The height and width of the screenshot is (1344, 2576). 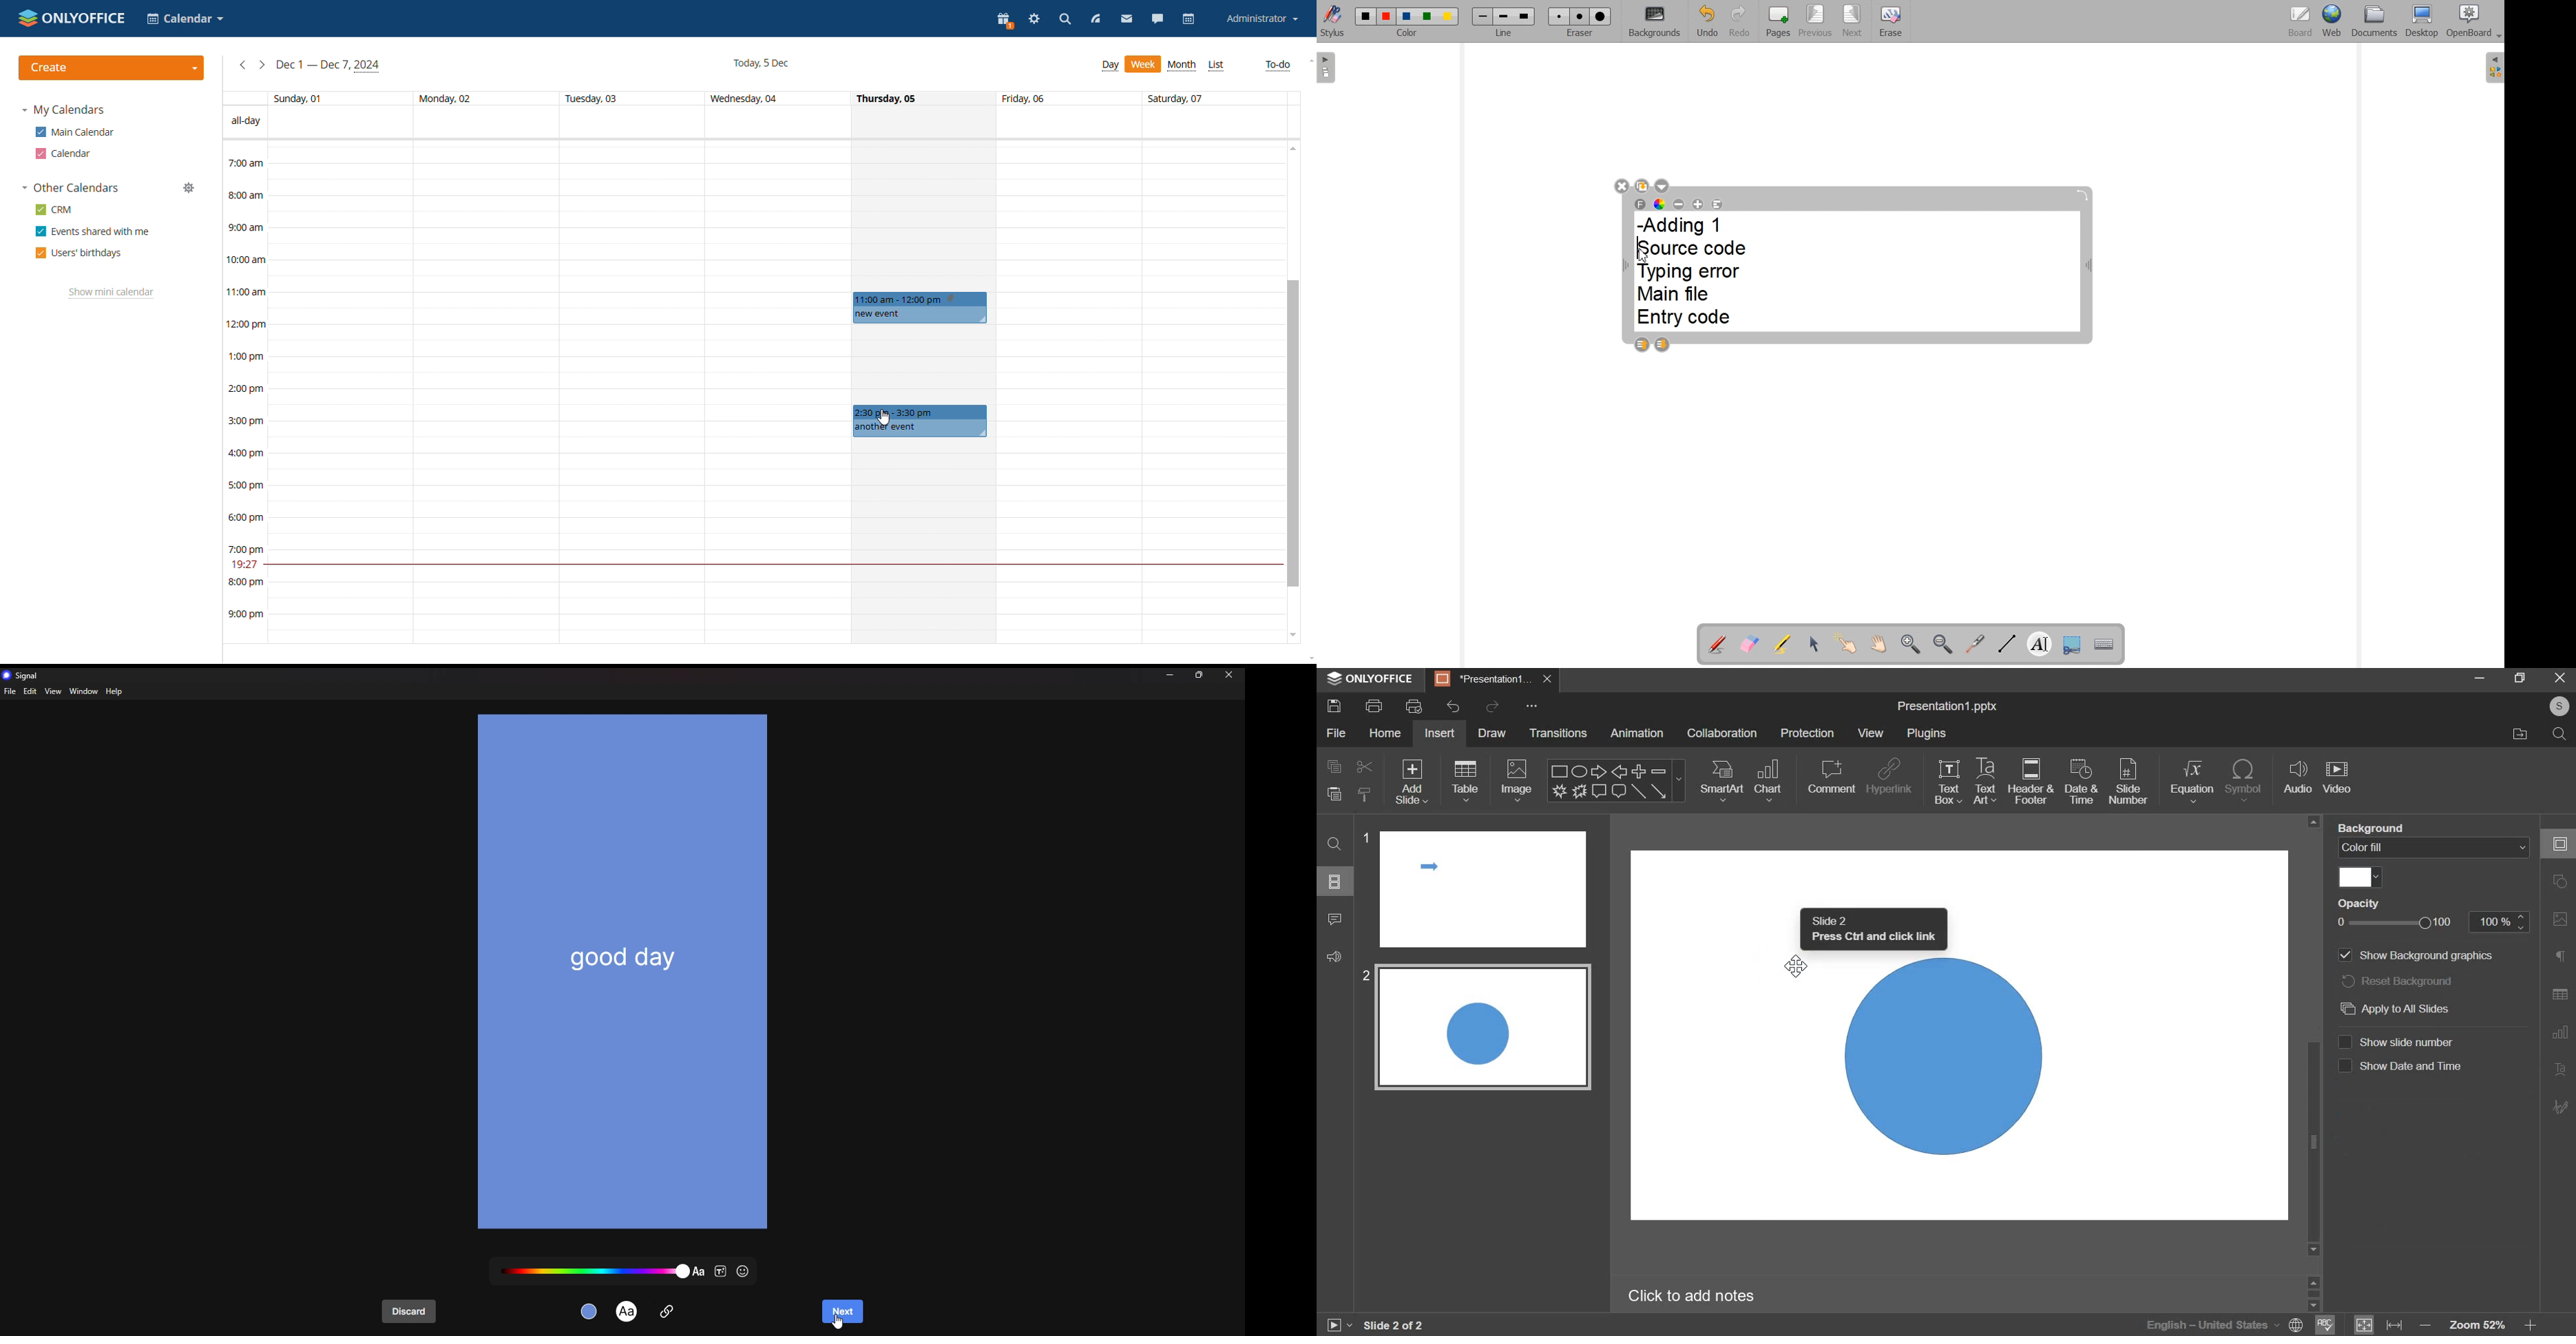 What do you see at coordinates (1599, 771) in the screenshot?
I see `Right arrow` at bounding box center [1599, 771].